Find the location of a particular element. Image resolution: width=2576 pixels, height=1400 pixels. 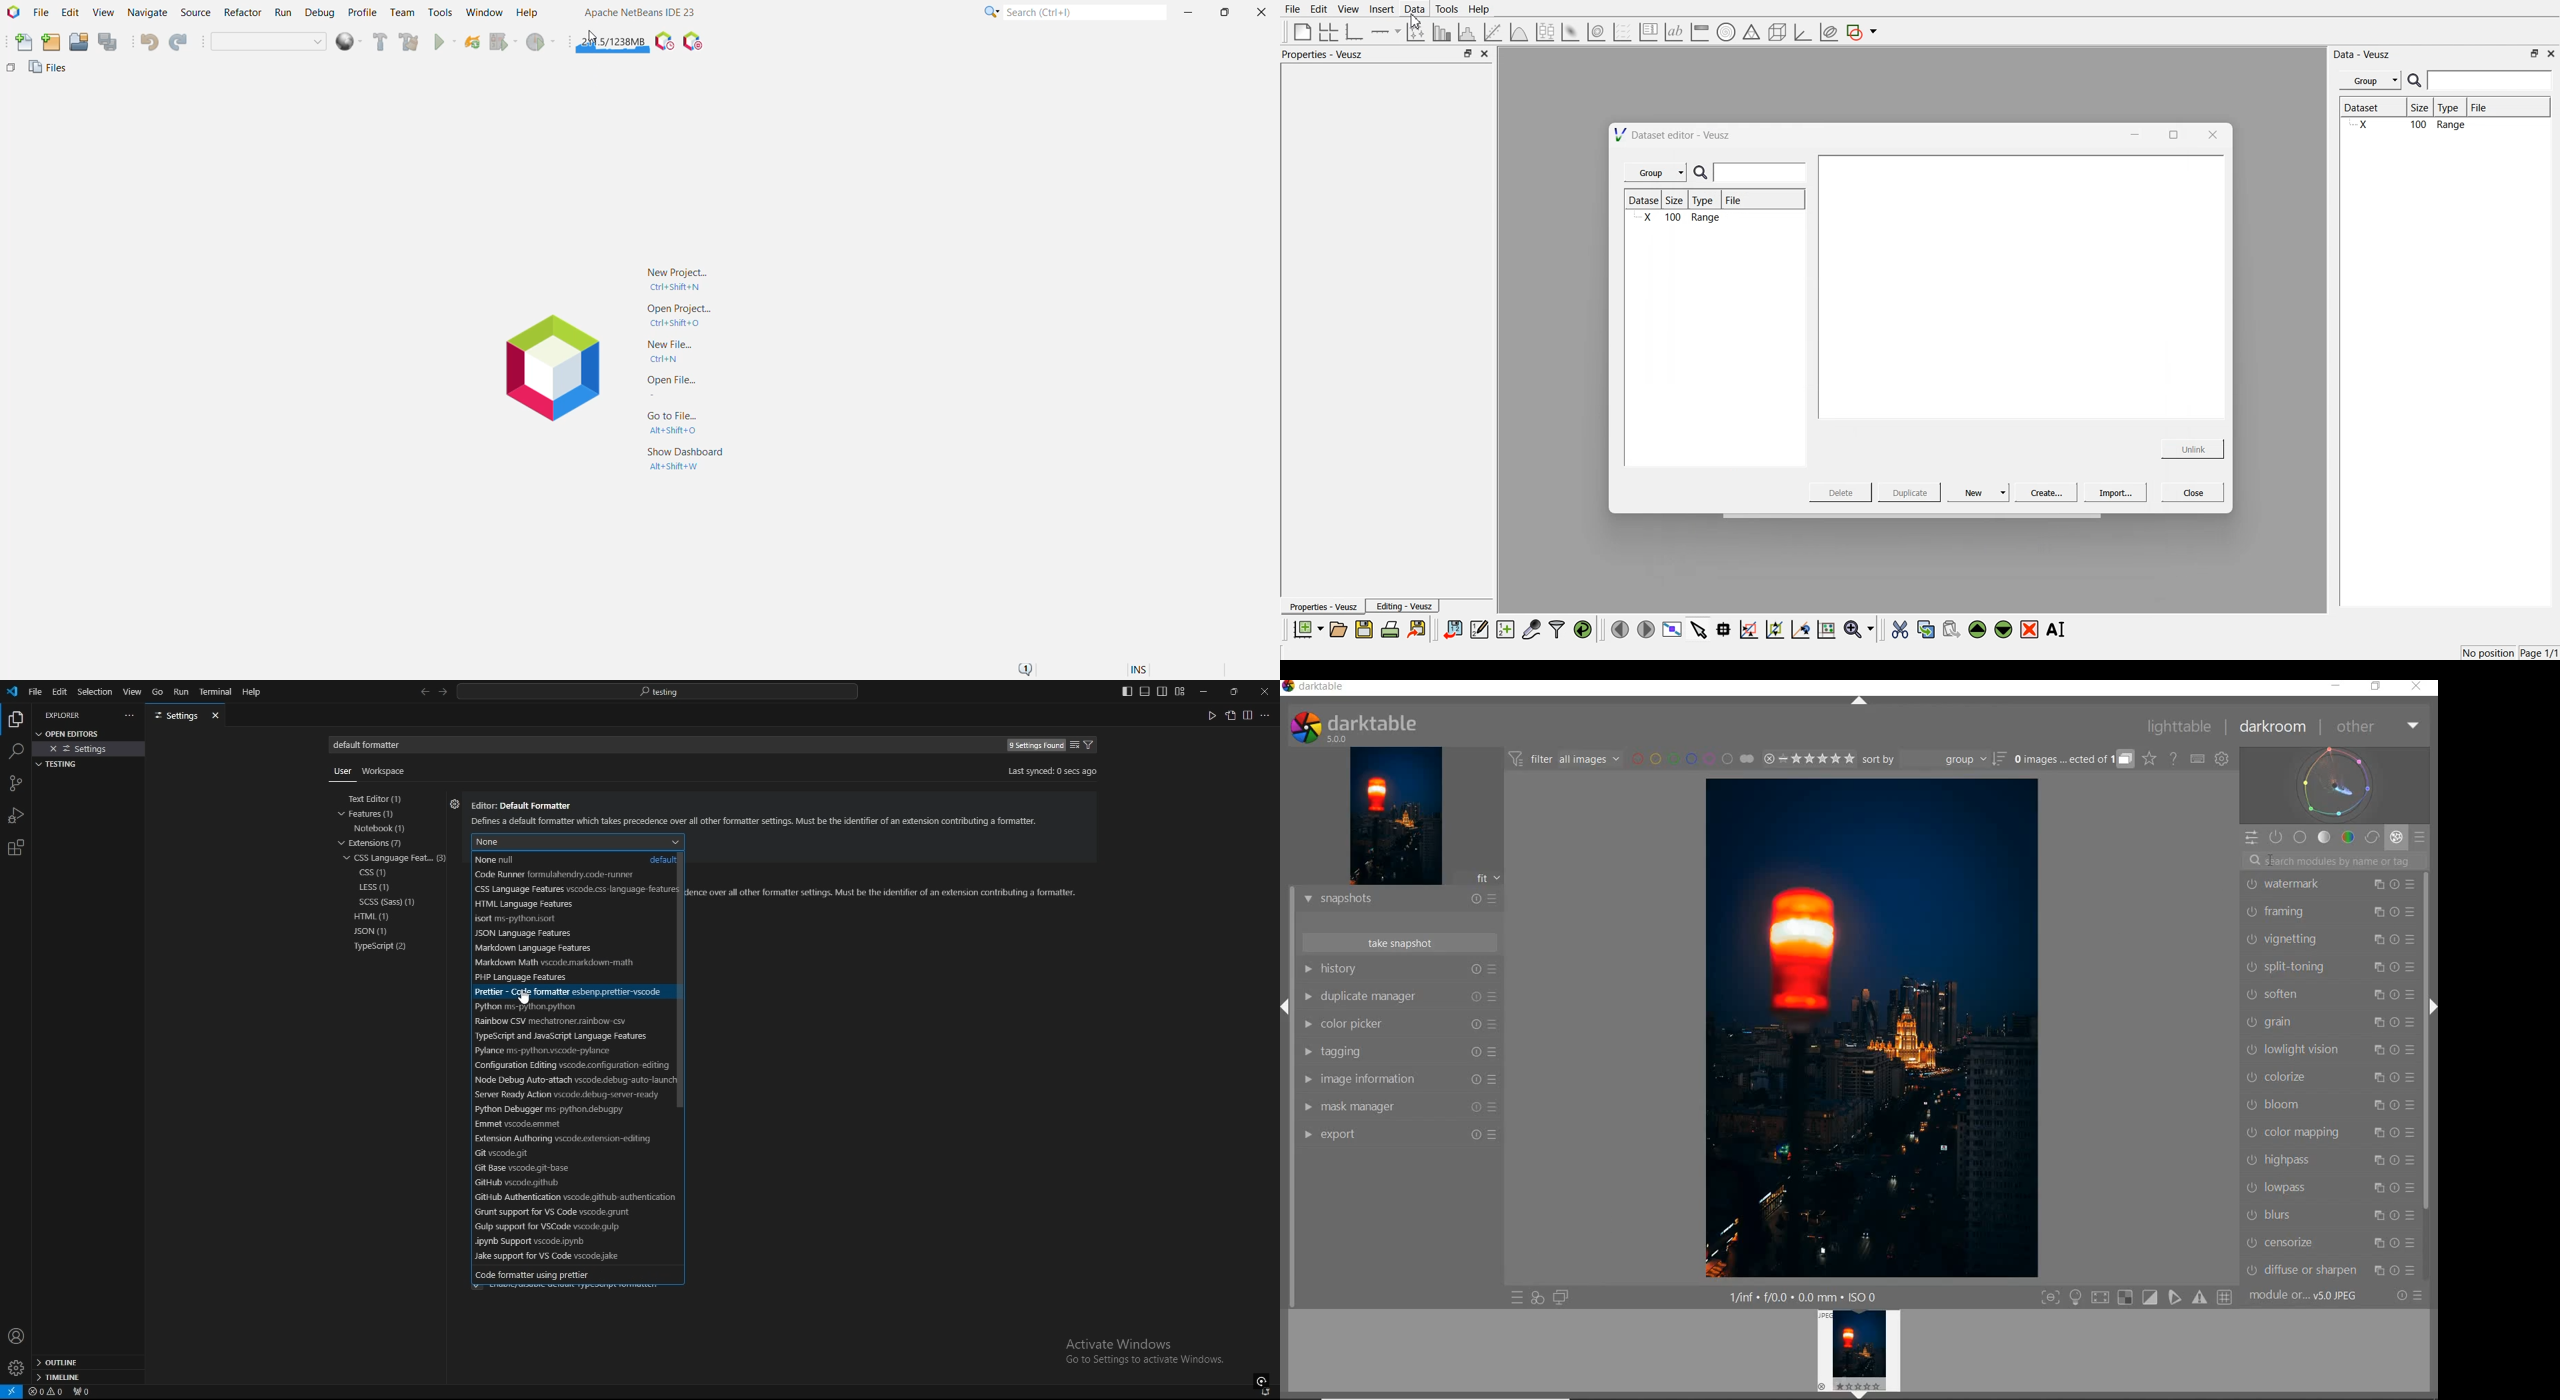

 is located at coordinates (1474, 1052).